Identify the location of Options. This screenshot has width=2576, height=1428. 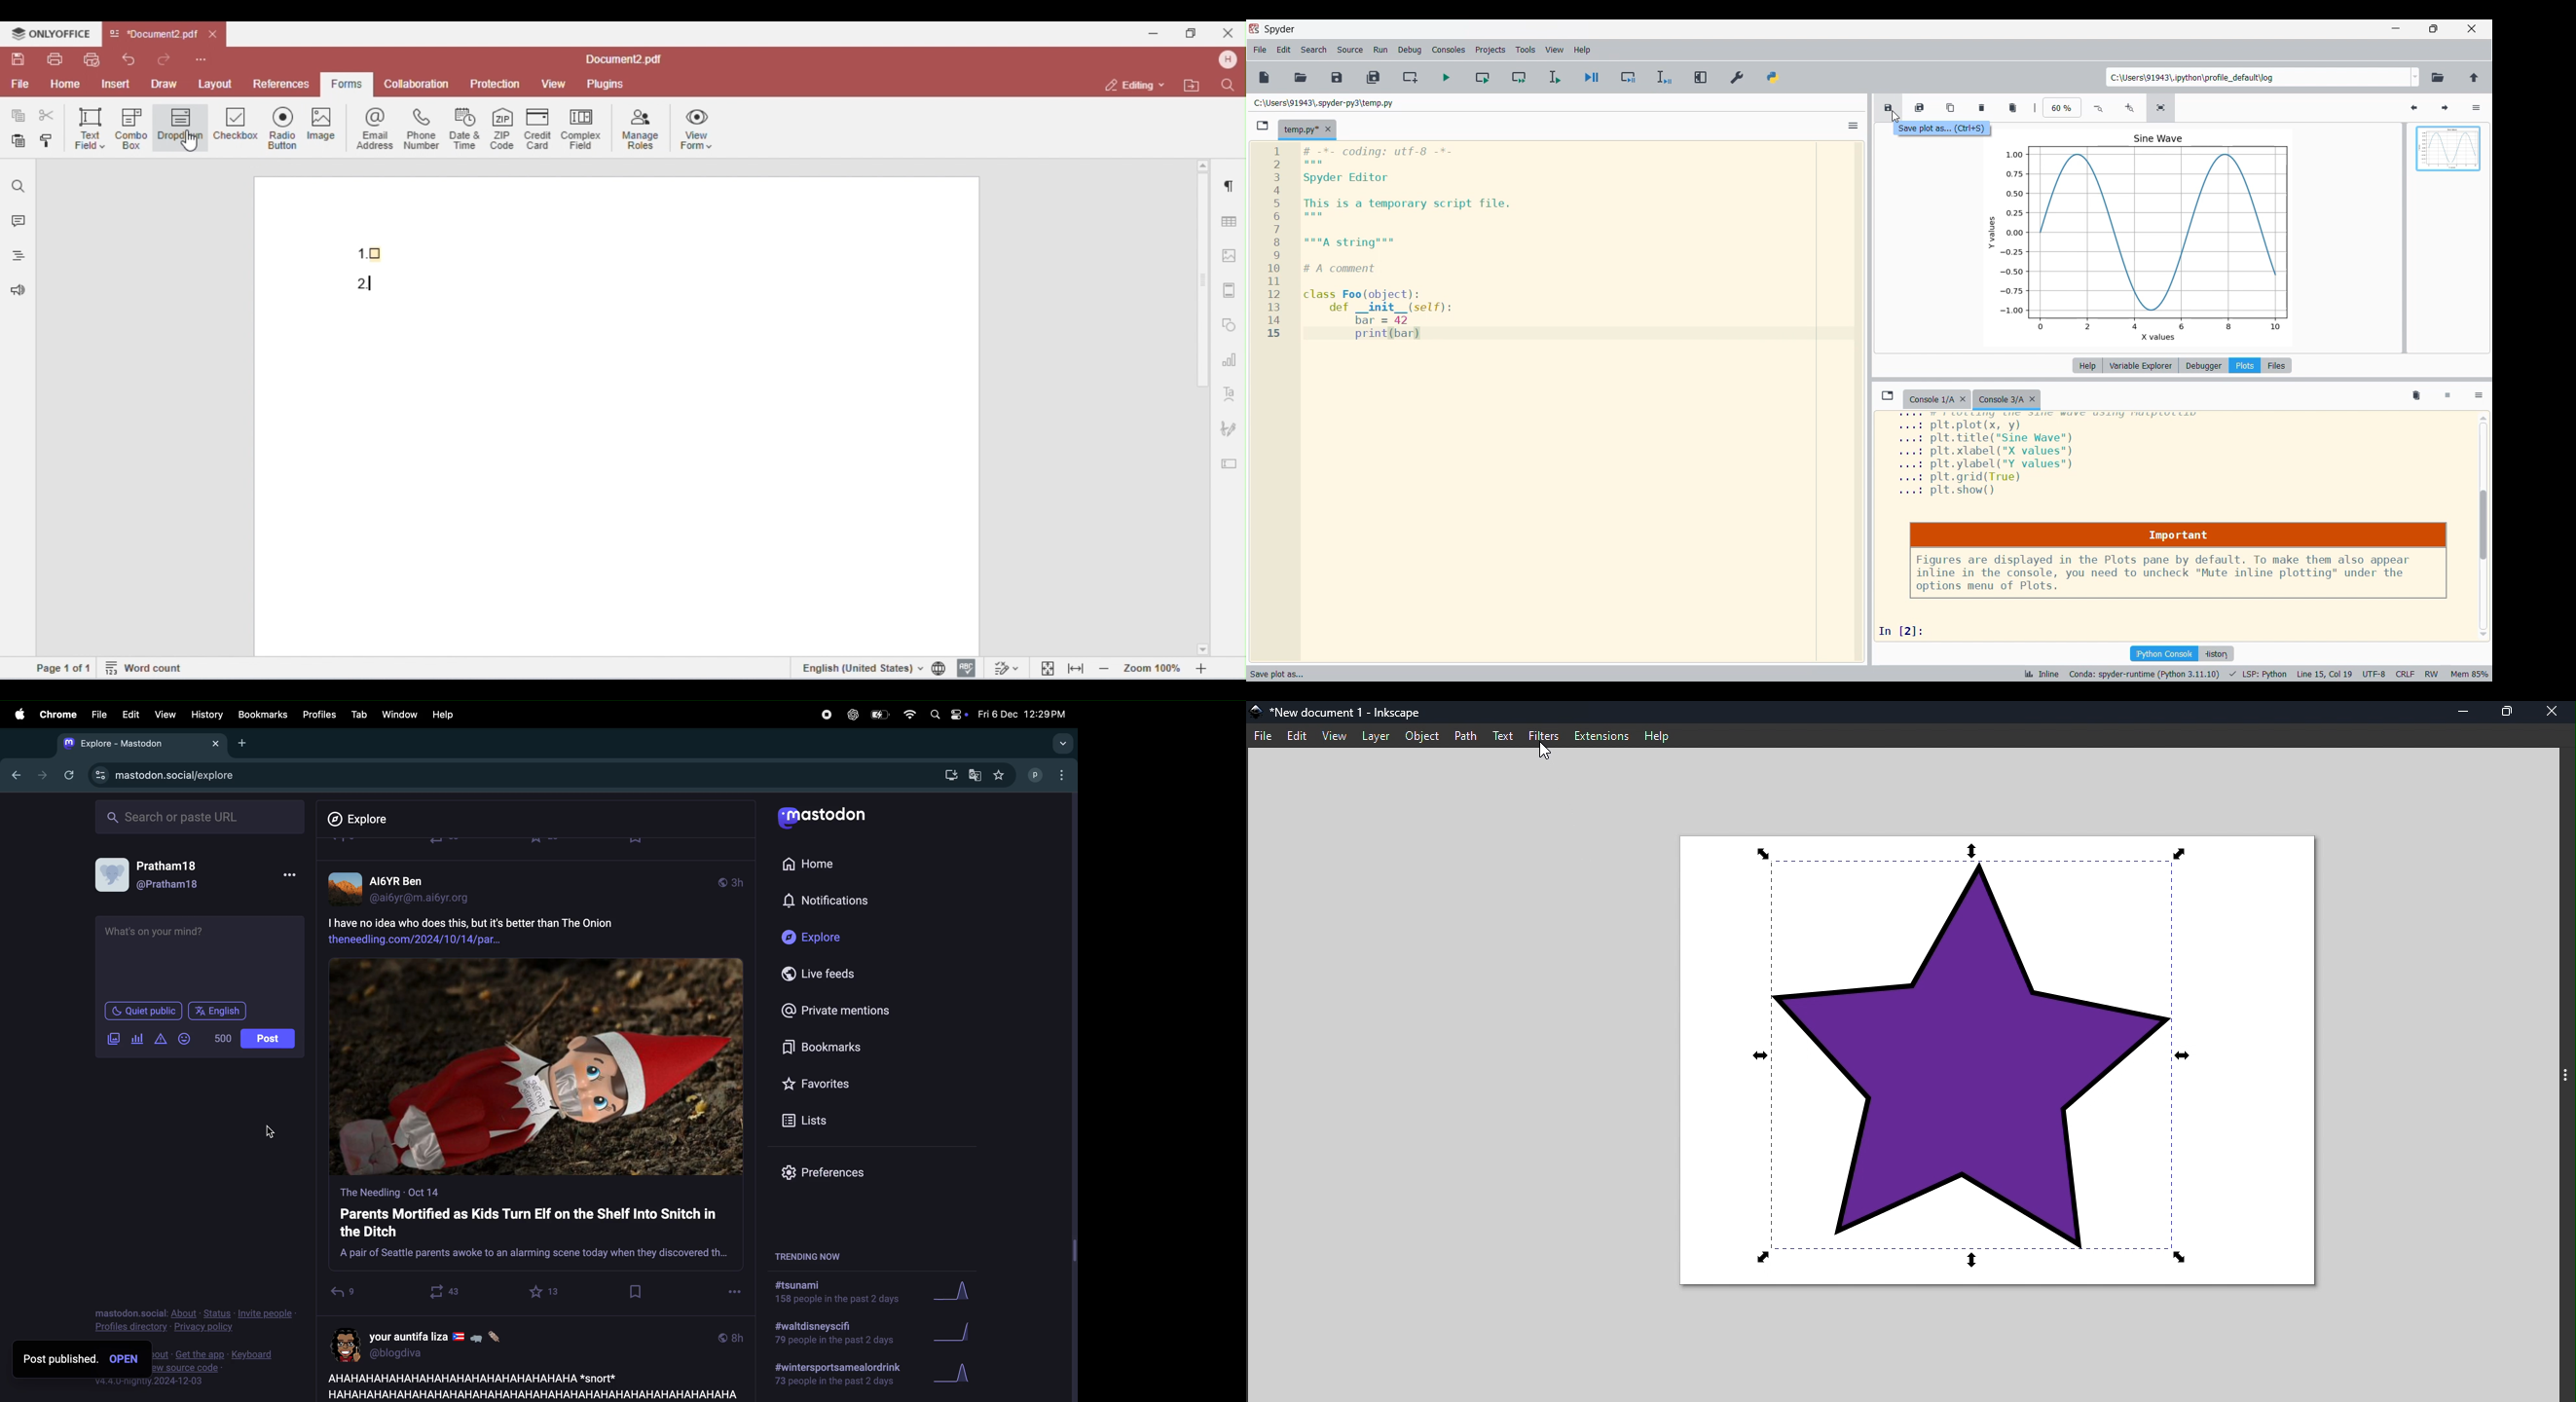
(1854, 125).